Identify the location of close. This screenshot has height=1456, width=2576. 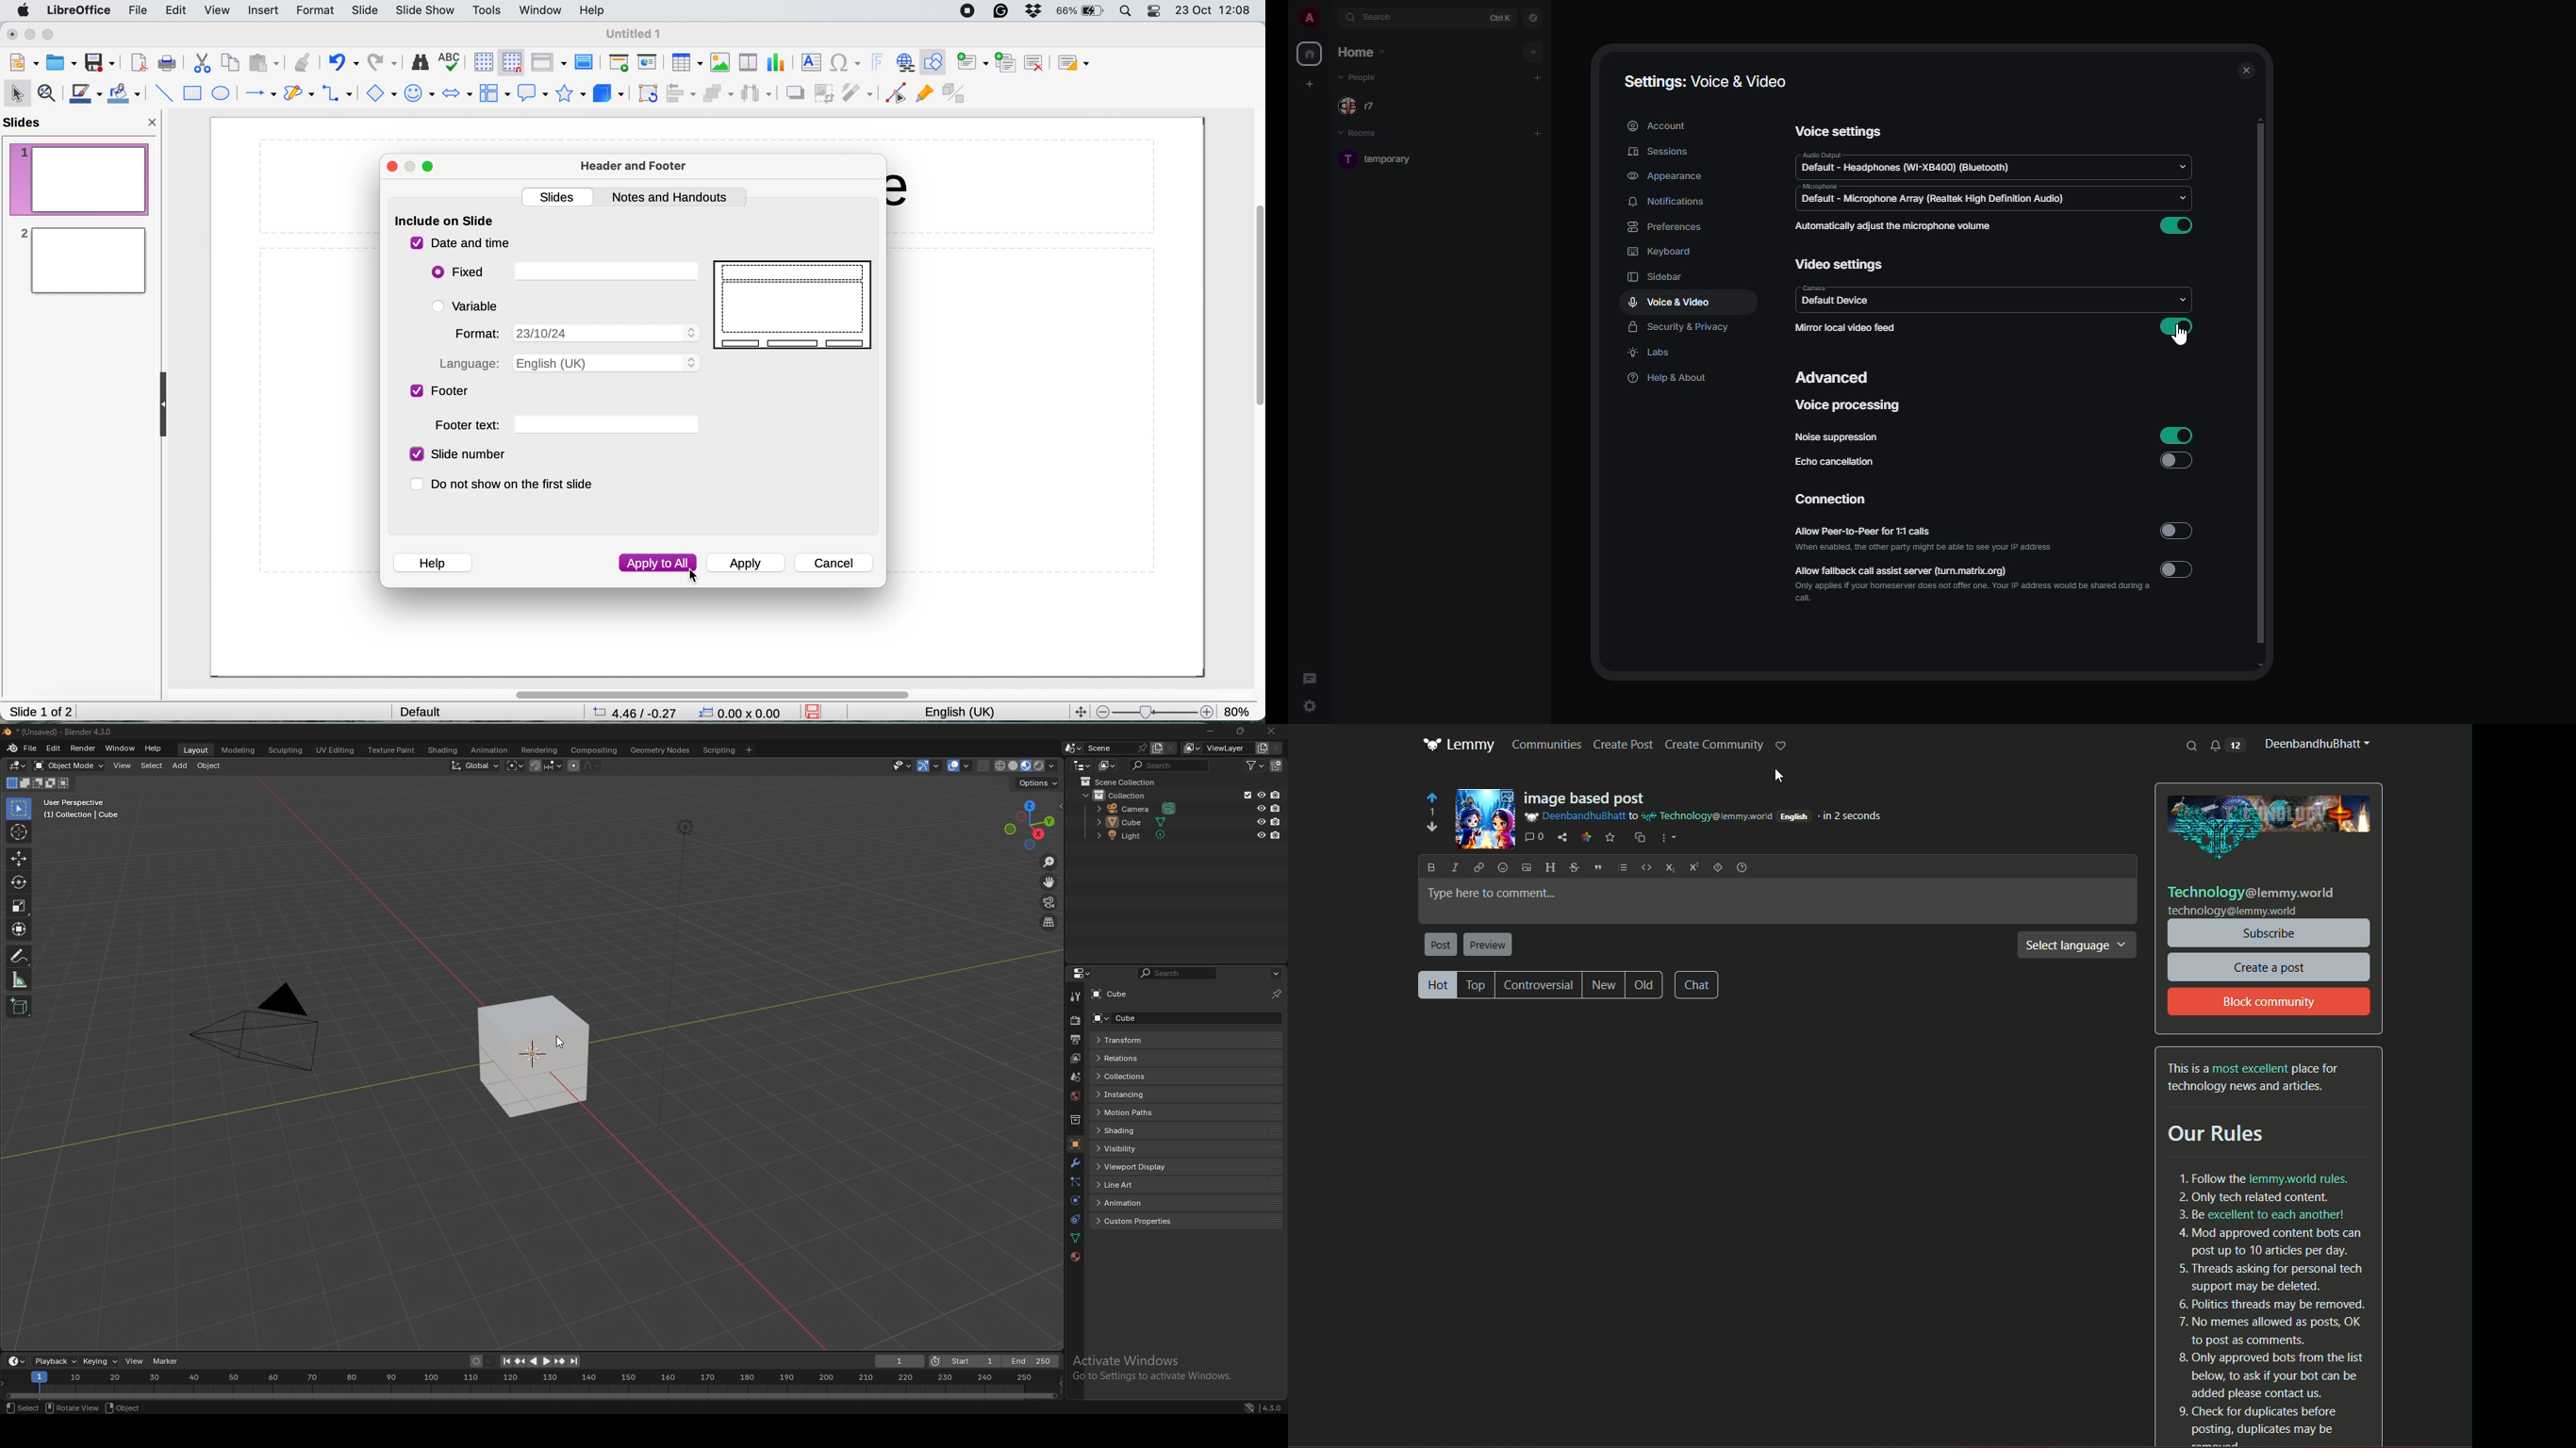
(2247, 71).